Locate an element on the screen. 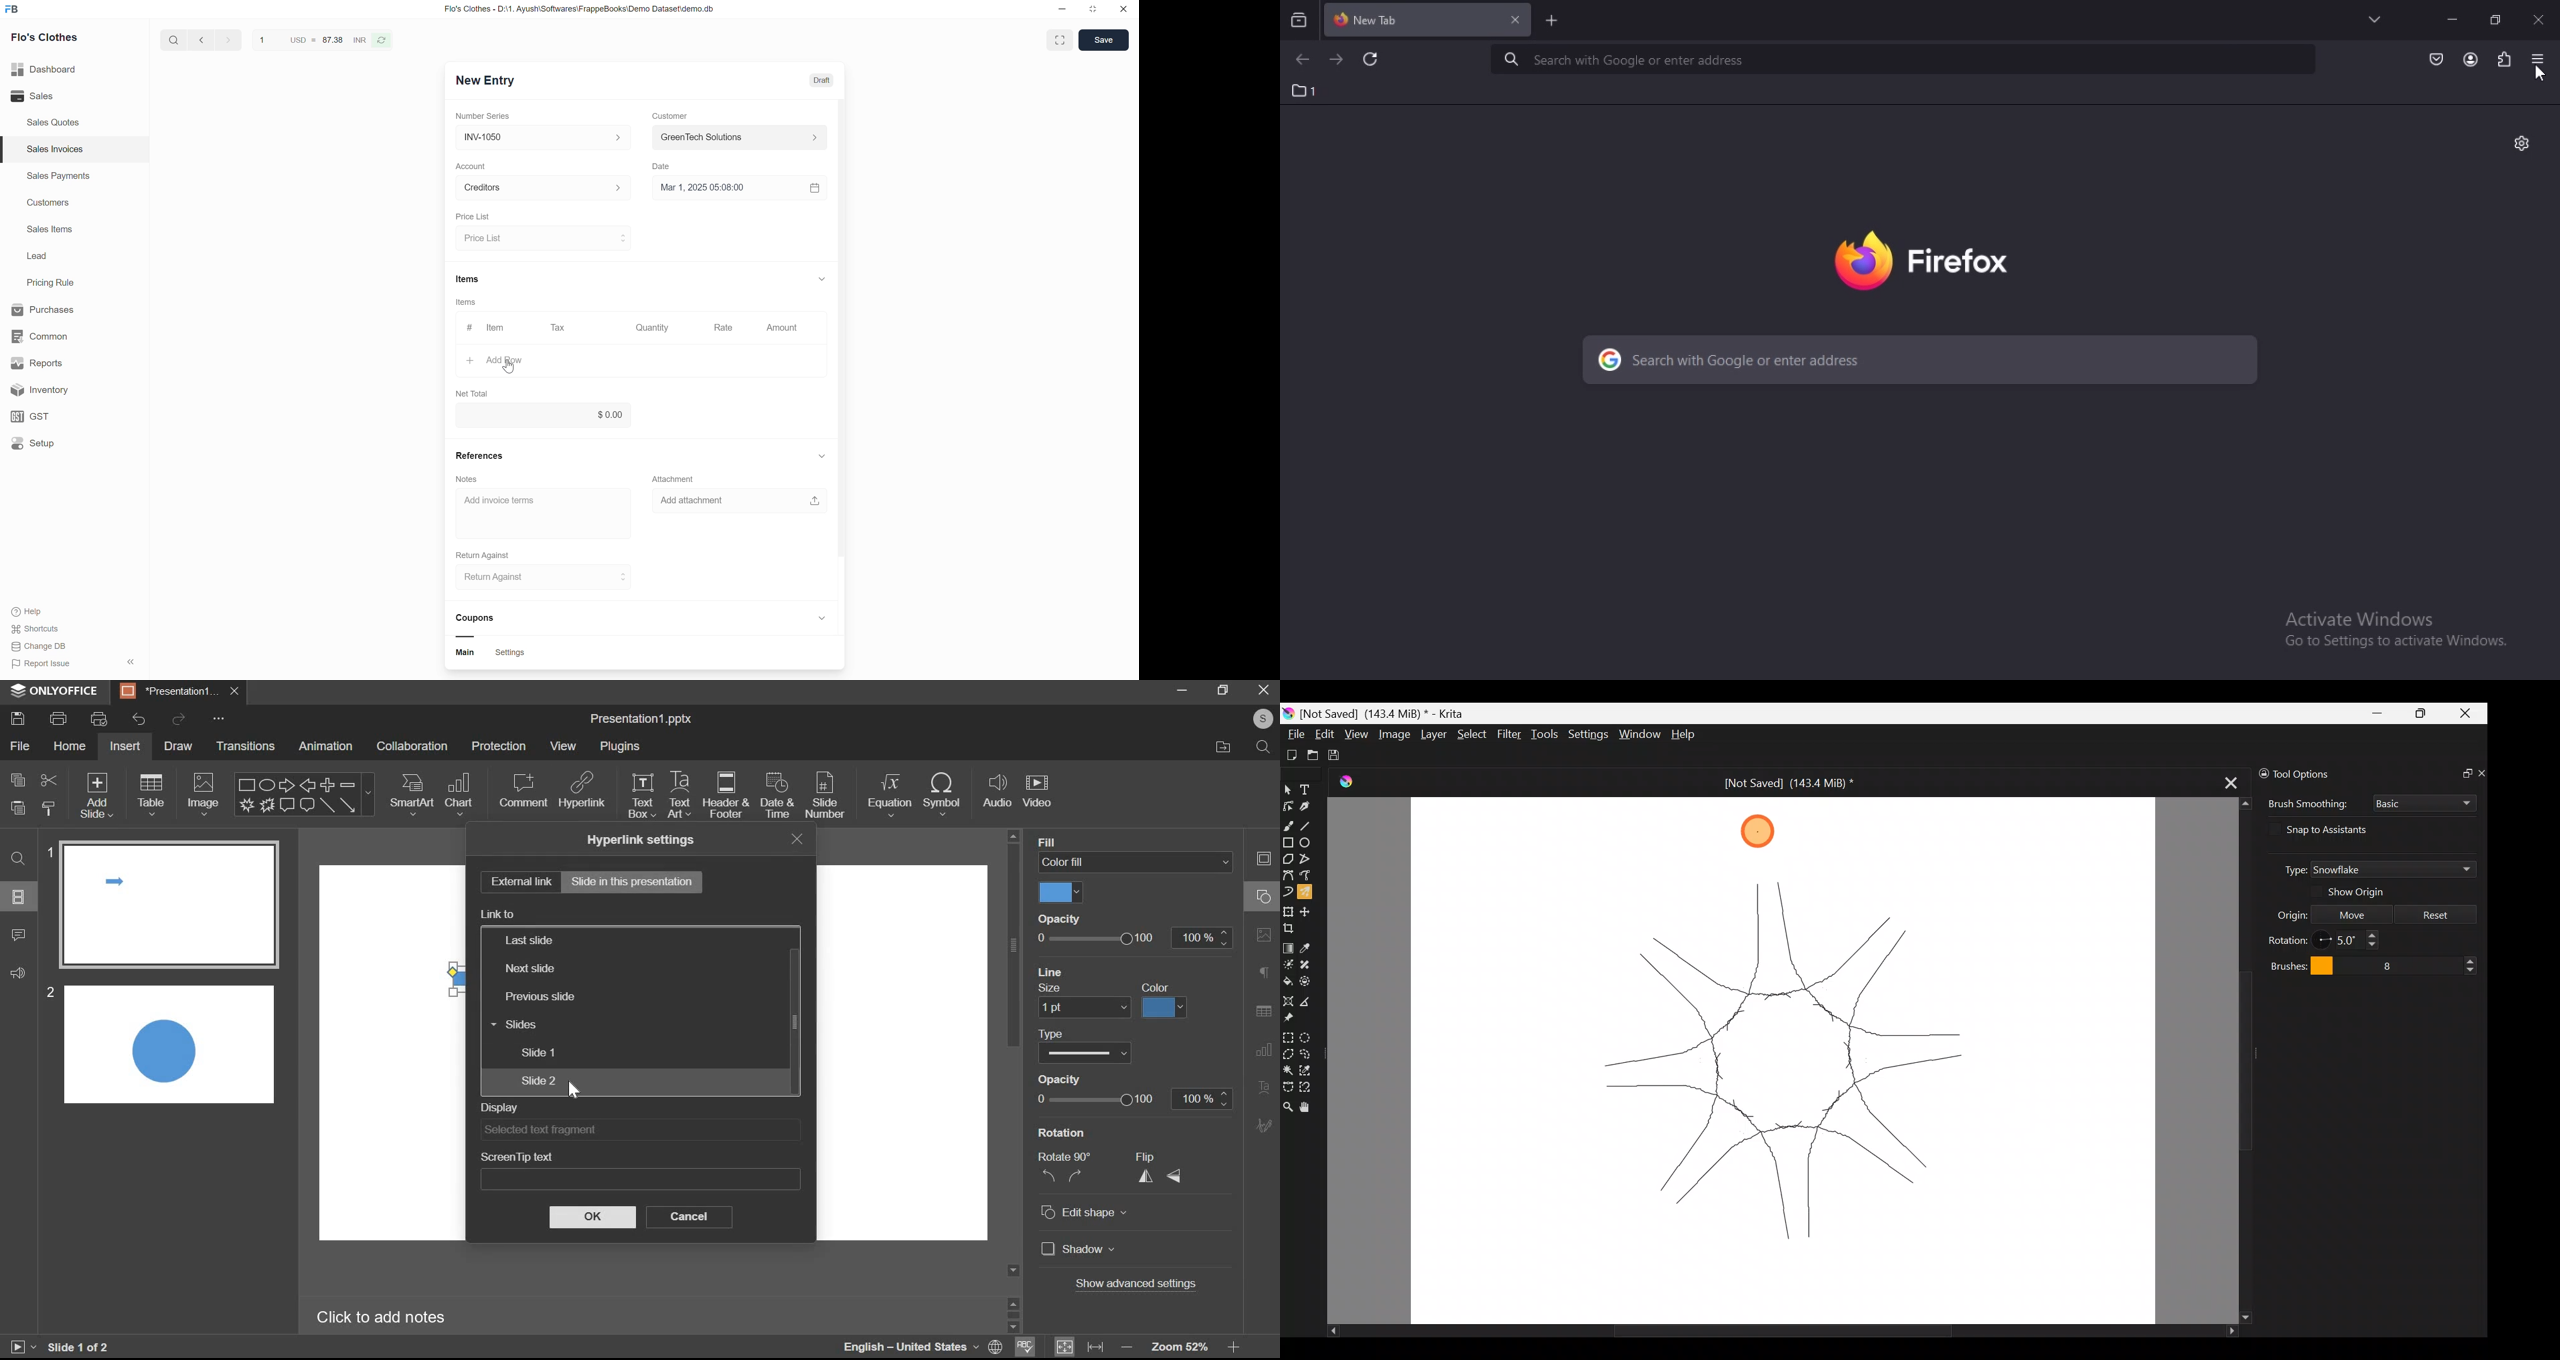  minimize  is located at coordinates (1066, 10).